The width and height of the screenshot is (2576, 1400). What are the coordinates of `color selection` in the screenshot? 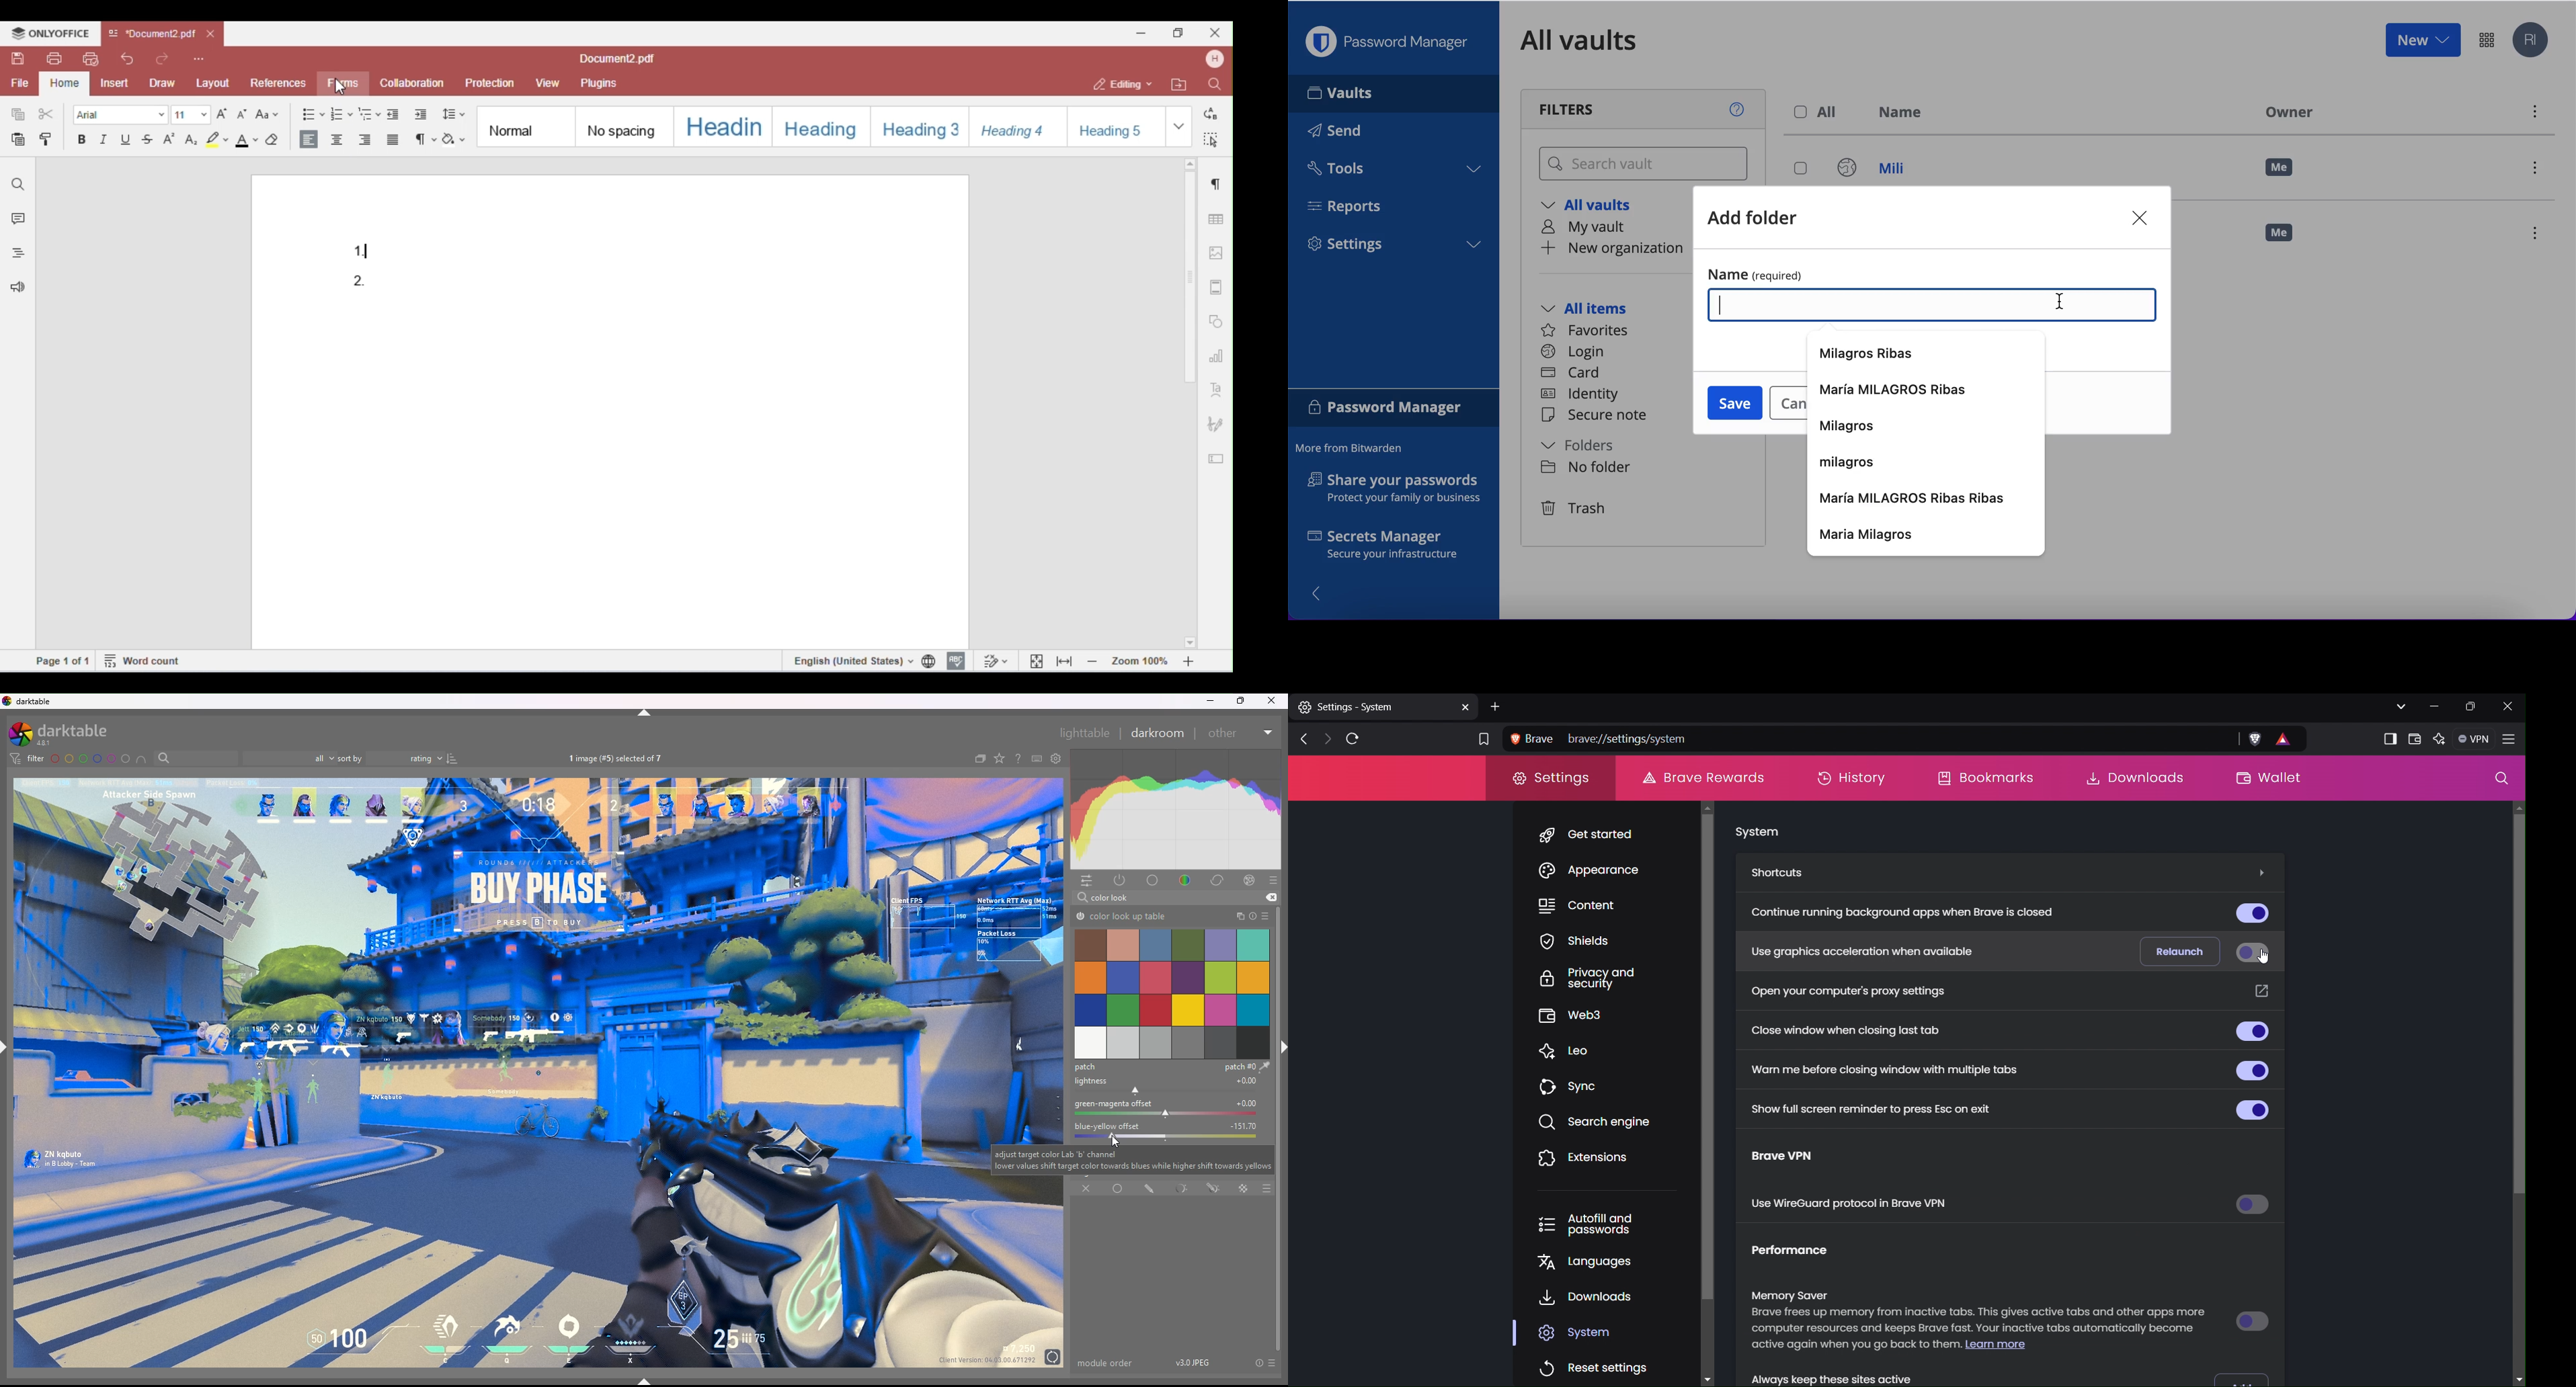 It's located at (1171, 993).